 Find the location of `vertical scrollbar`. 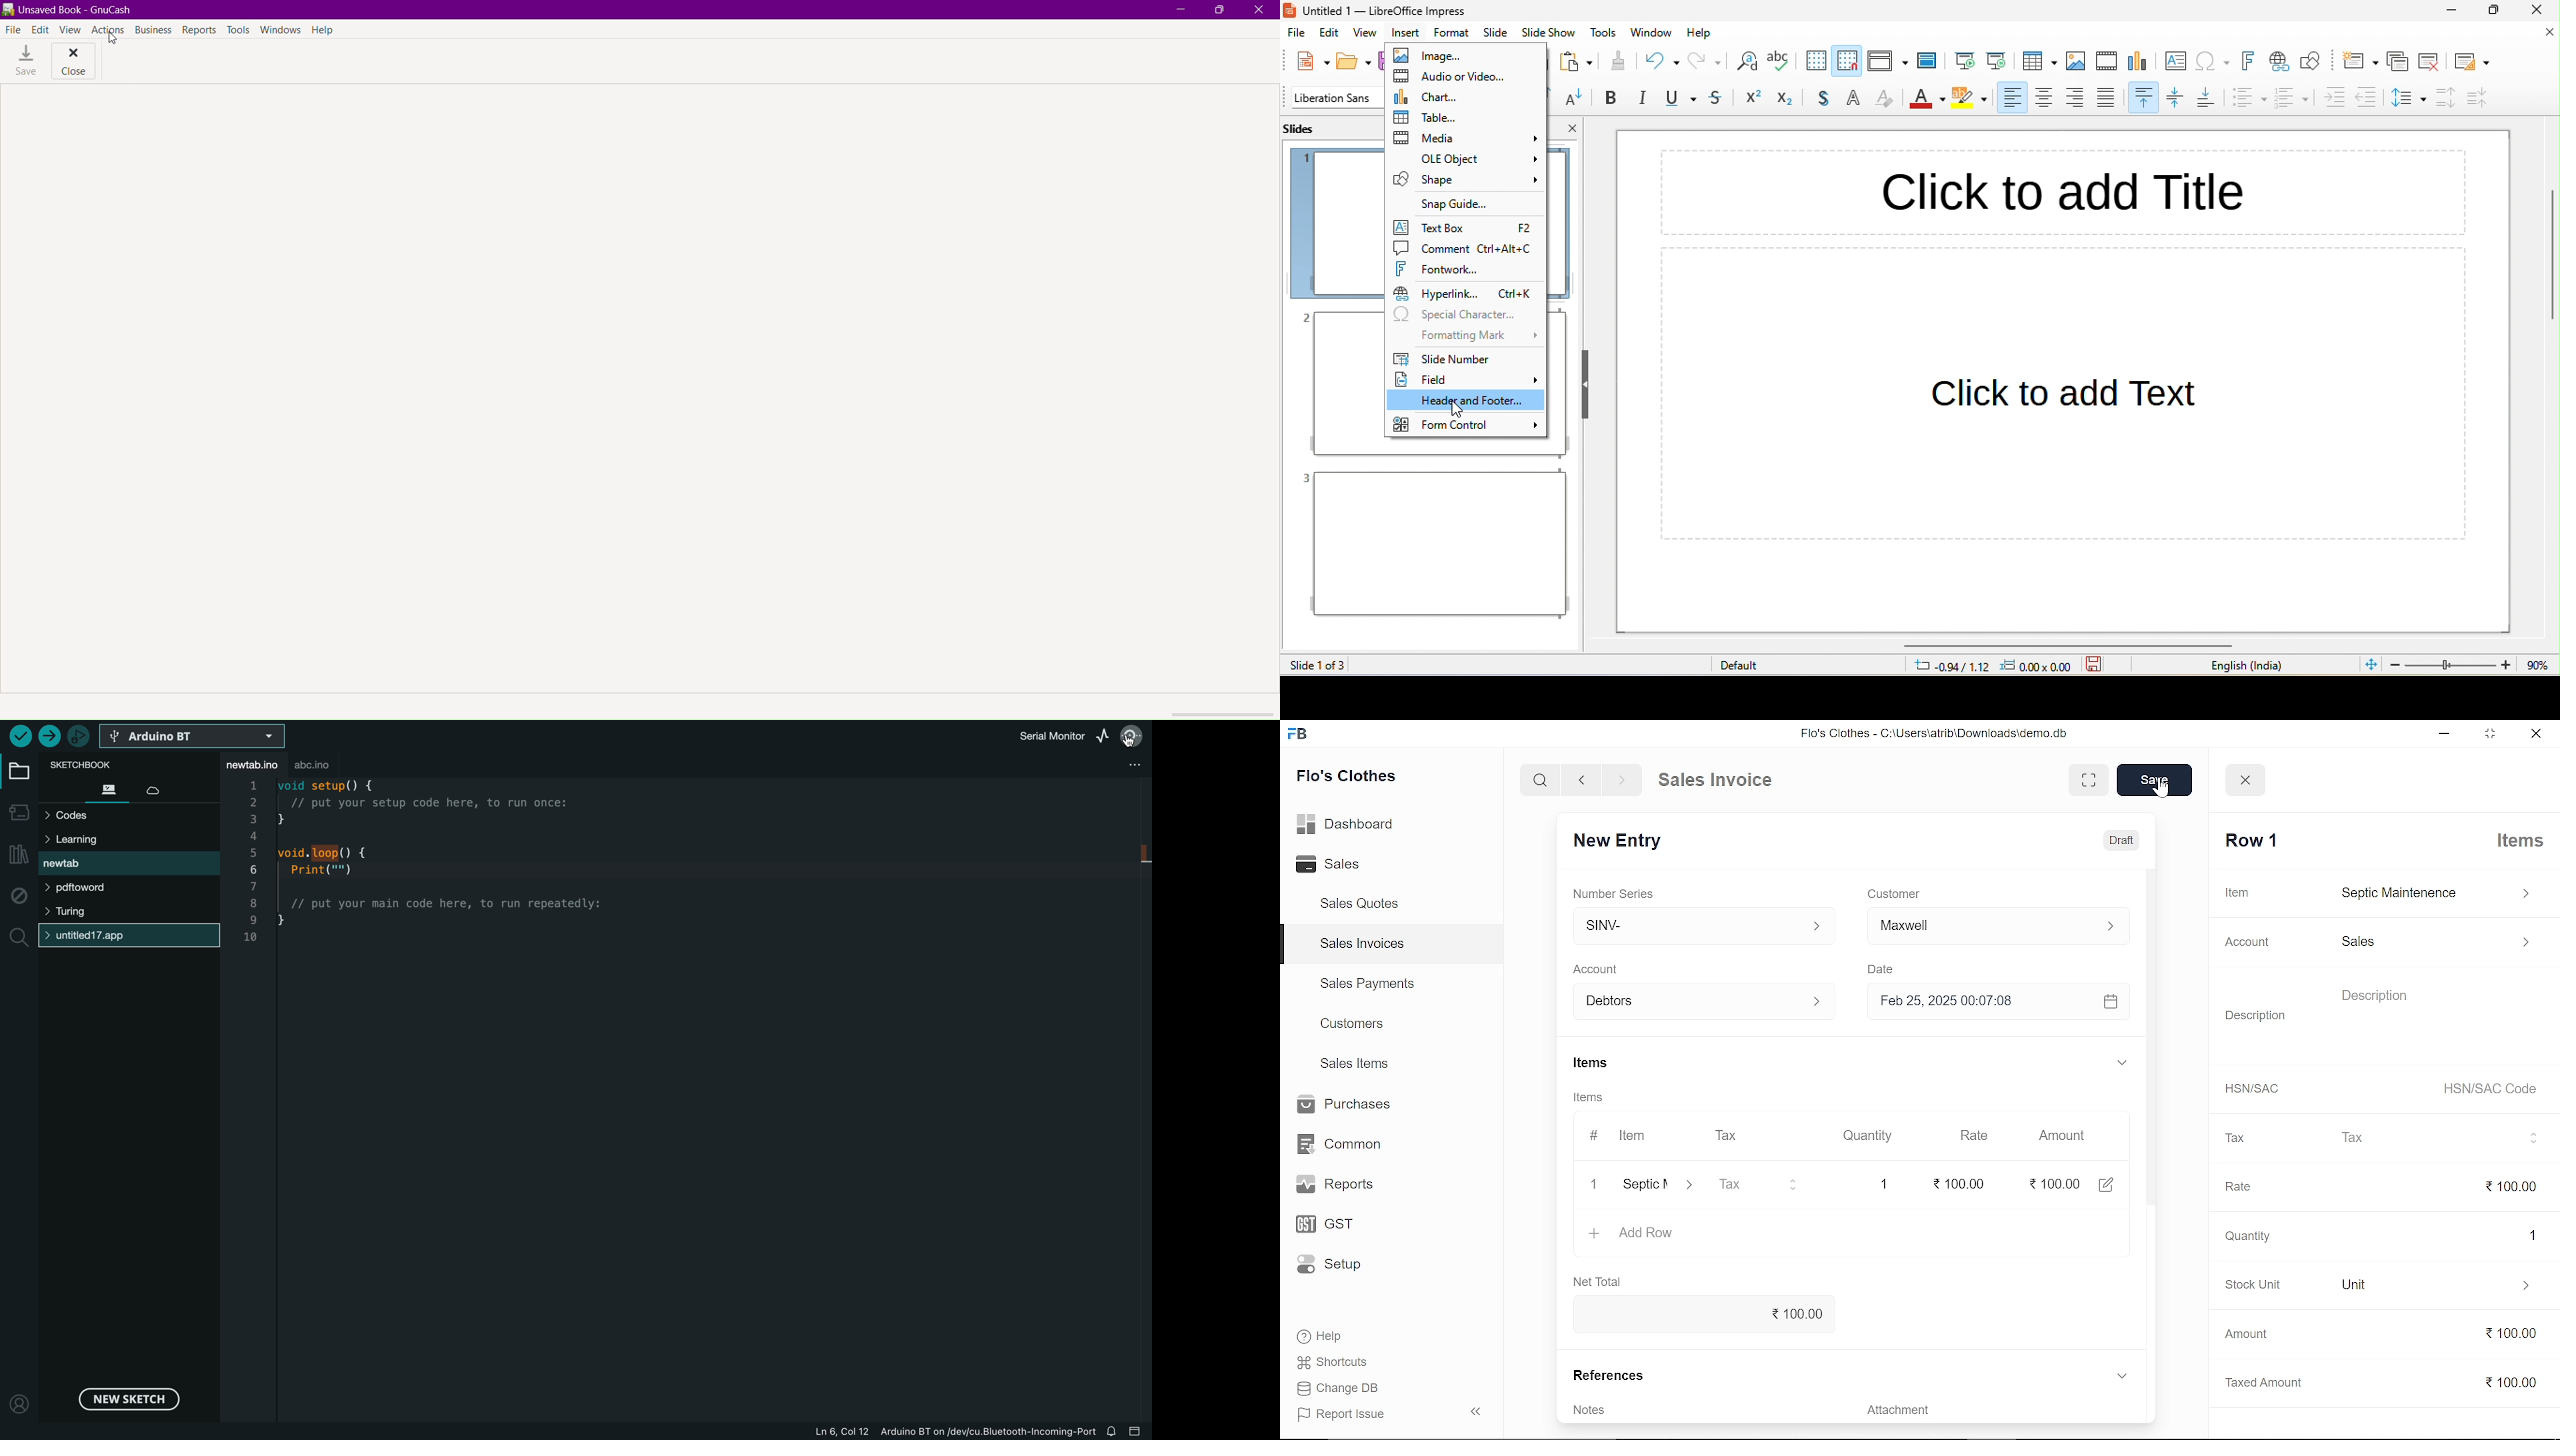

vertical scrollbar is located at coordinates (2155, 1045).